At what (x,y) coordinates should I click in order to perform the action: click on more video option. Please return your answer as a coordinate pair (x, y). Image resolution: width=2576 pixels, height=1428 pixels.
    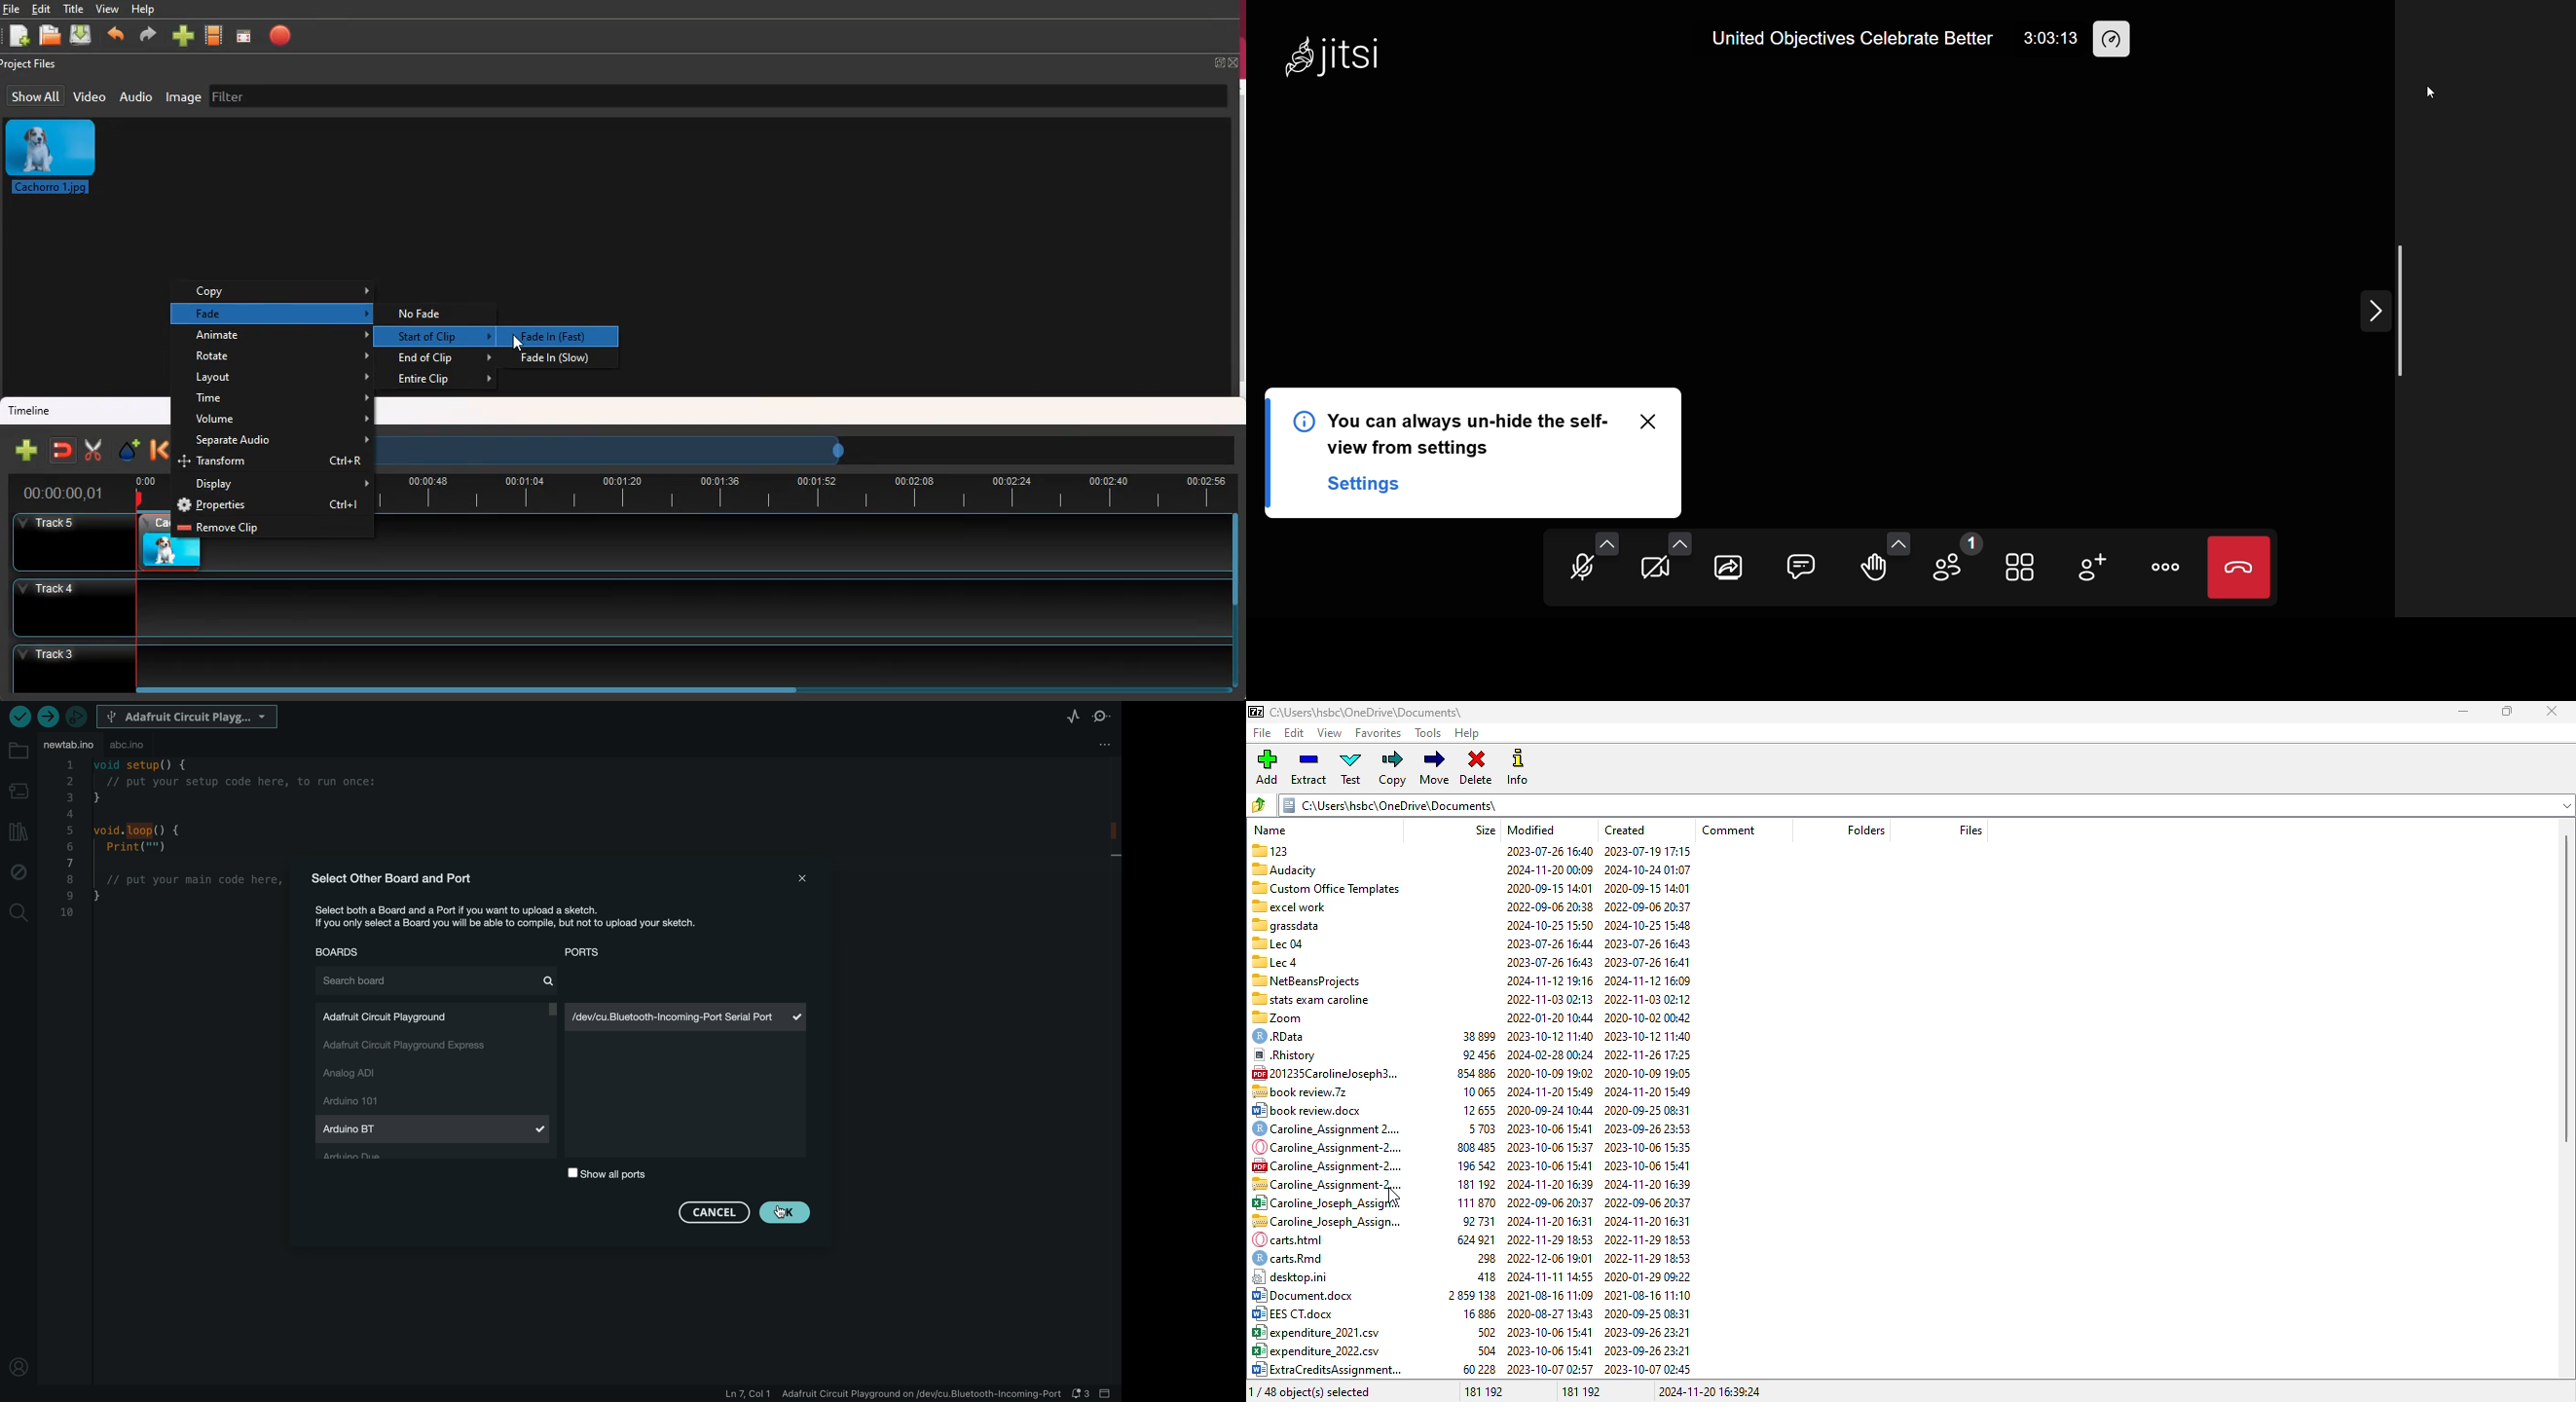
    Looking at the image, I should click on (1680, 544).